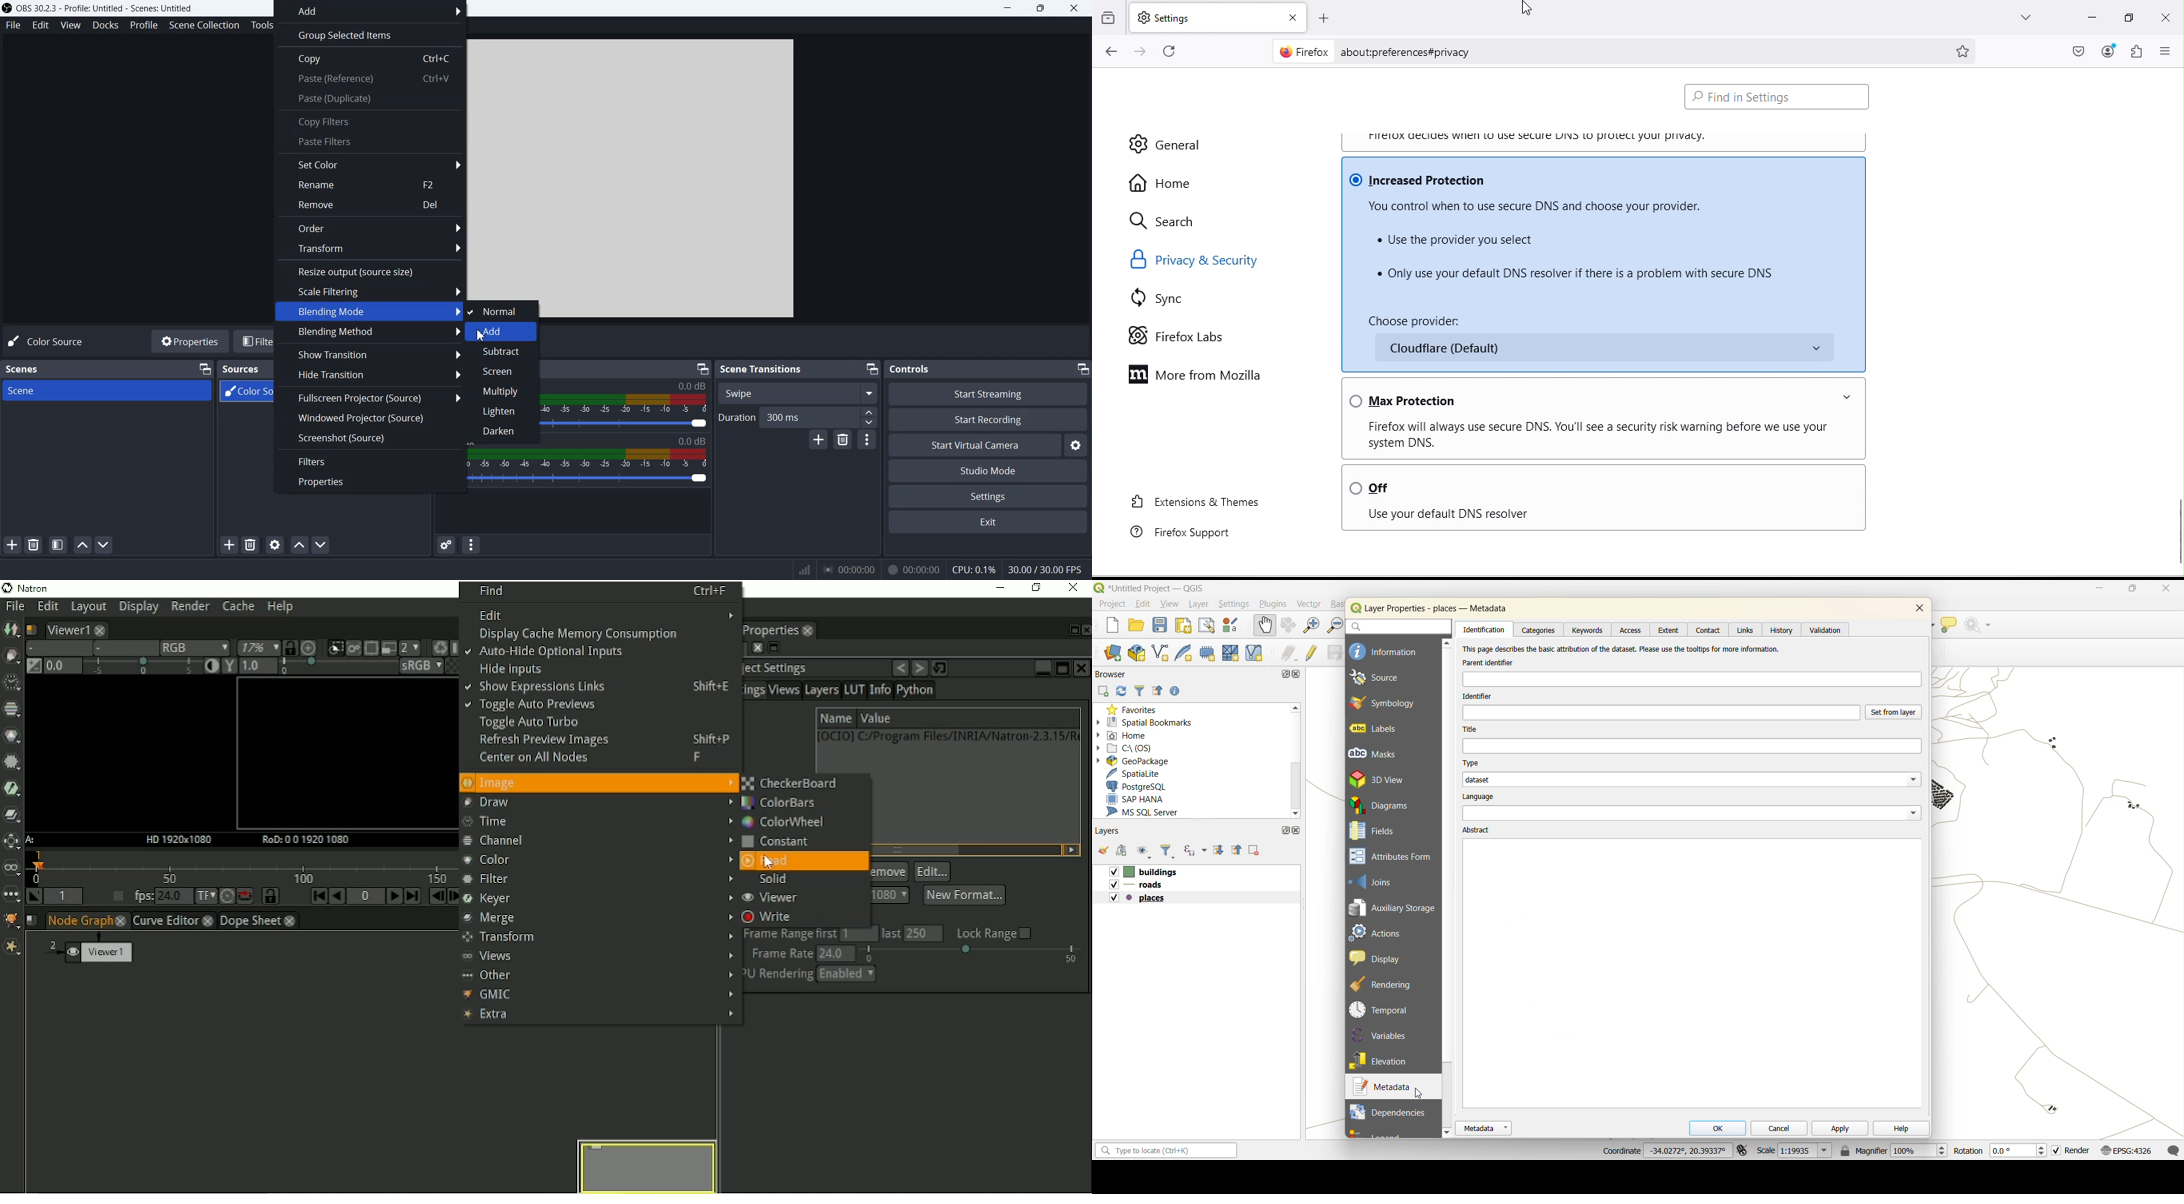 The height and width of the screenshot is (1204, 2184). What do you see at coordinates (73, 628) in the screenshot?
I see `Viewer1` at bounding box center [73, 628].